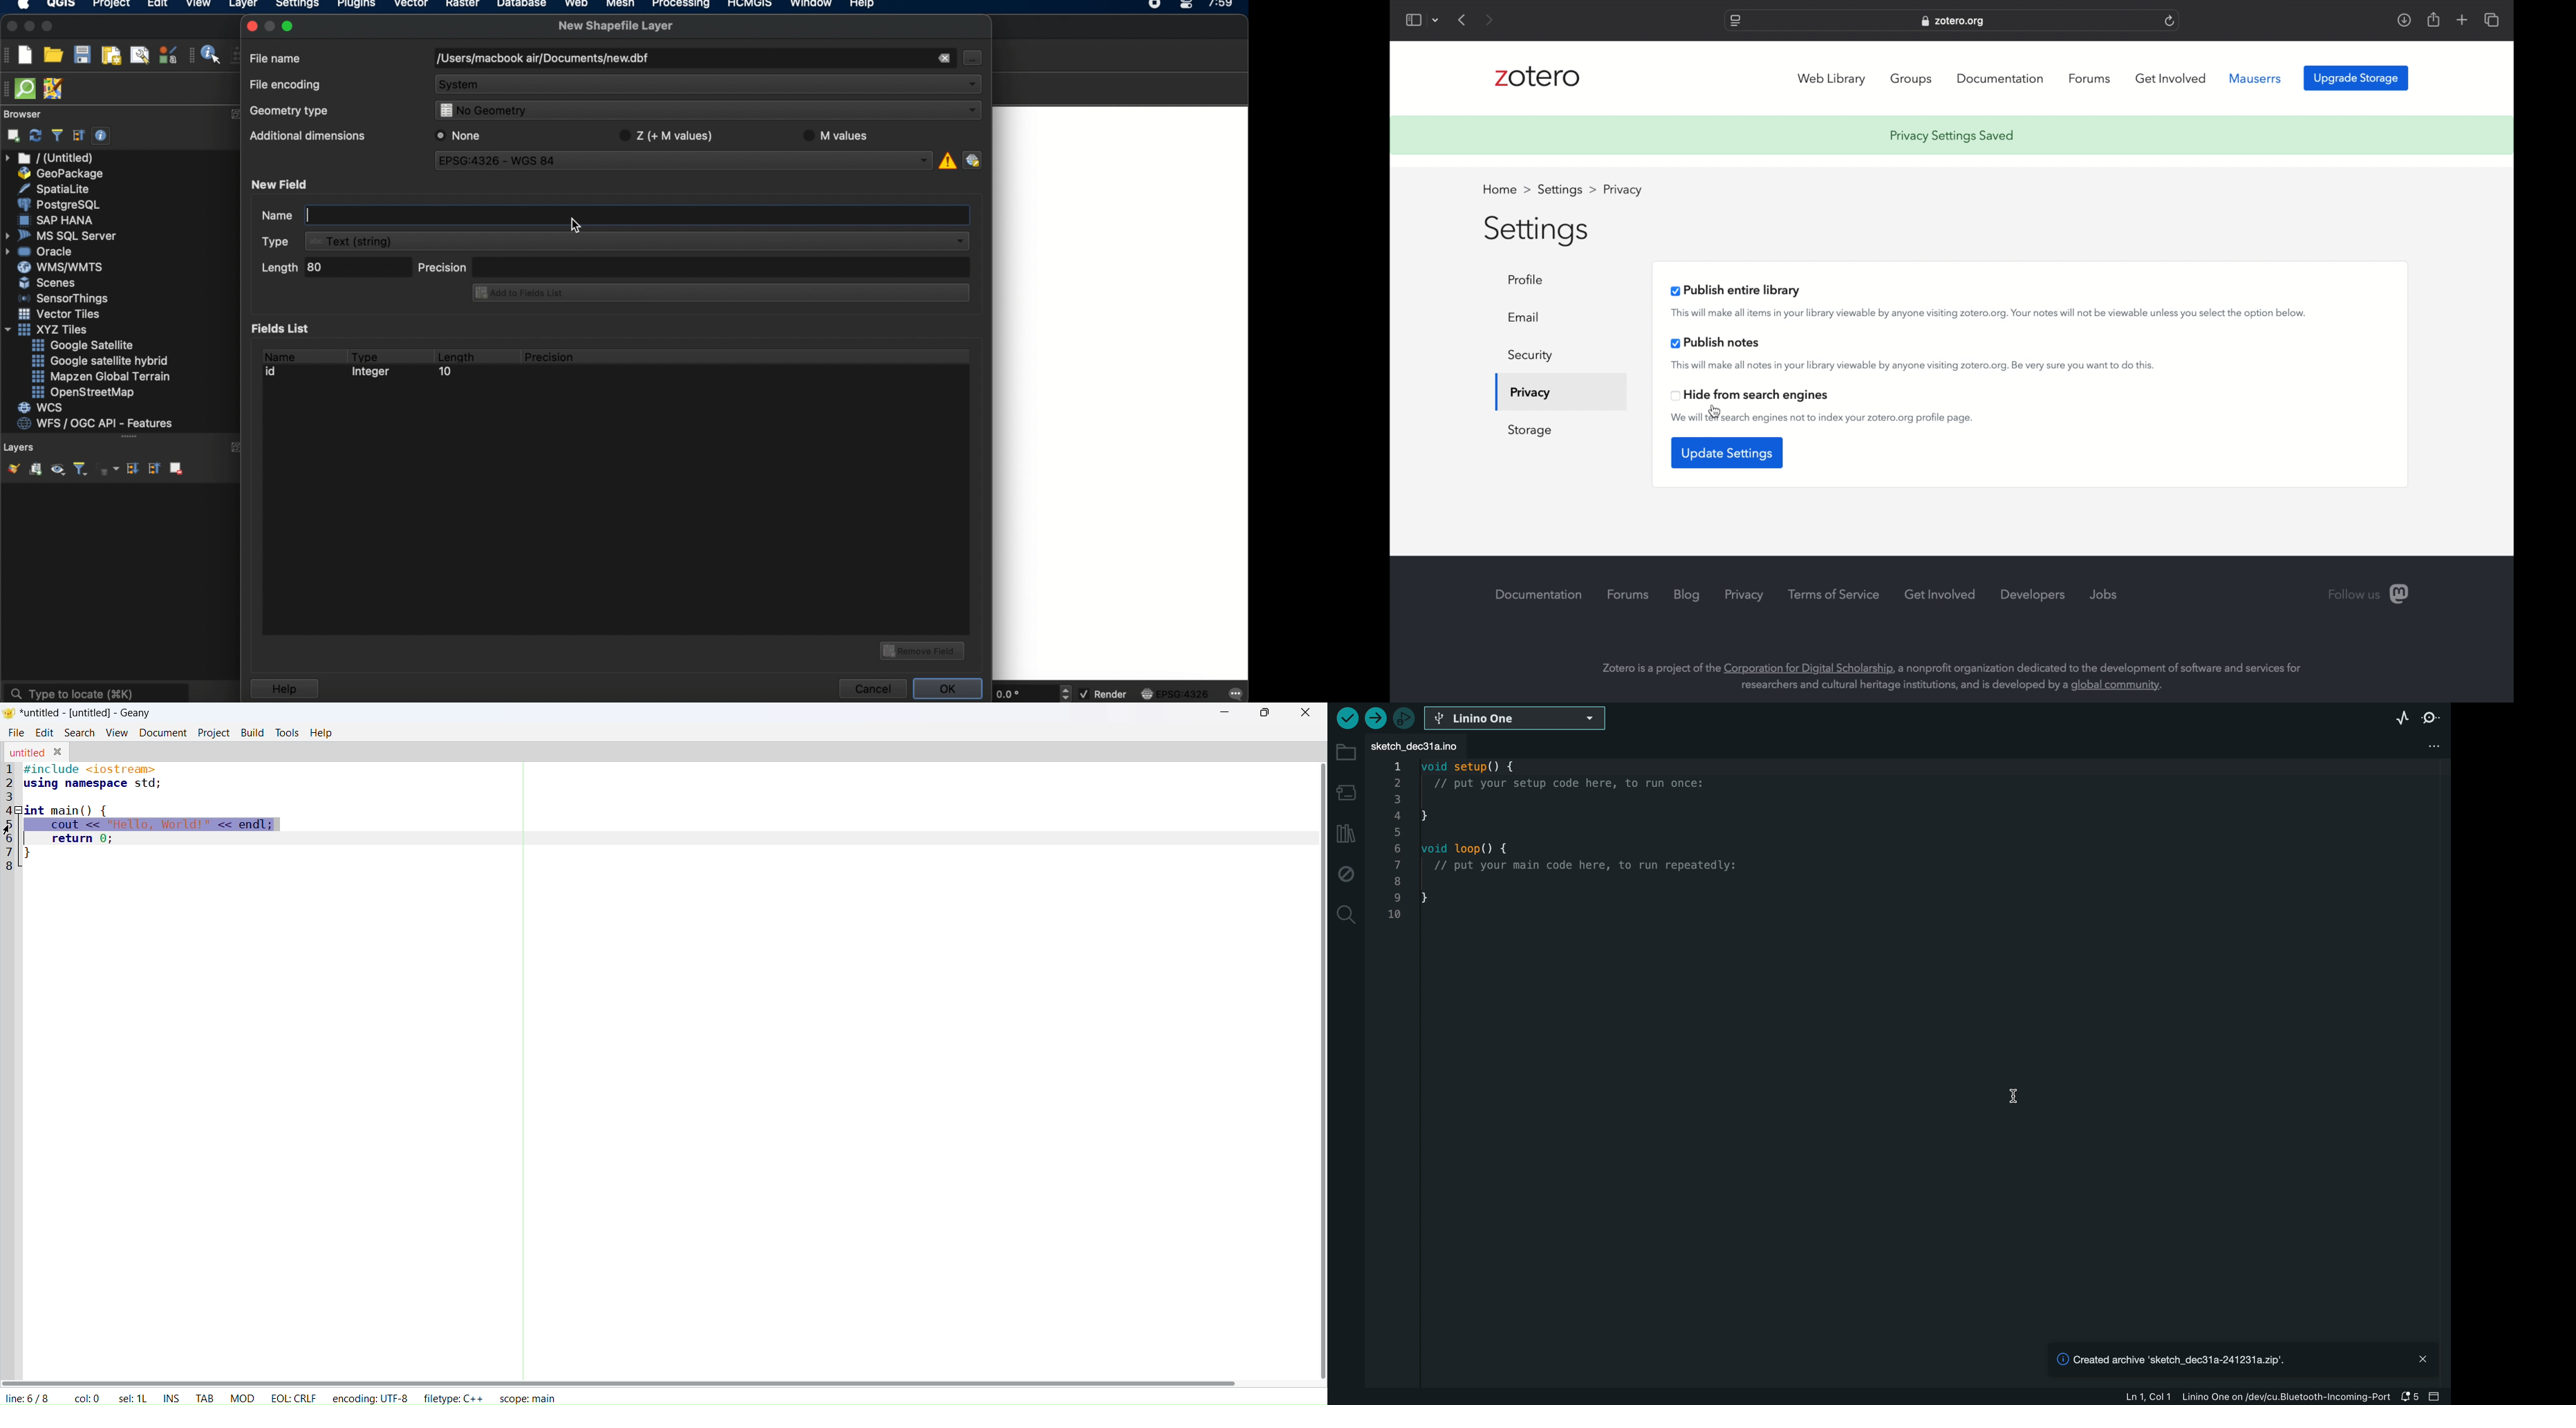 Image resolution: width=2576 pixels, height=1428 pixels. I want to click on settings, so click(1537, 232).